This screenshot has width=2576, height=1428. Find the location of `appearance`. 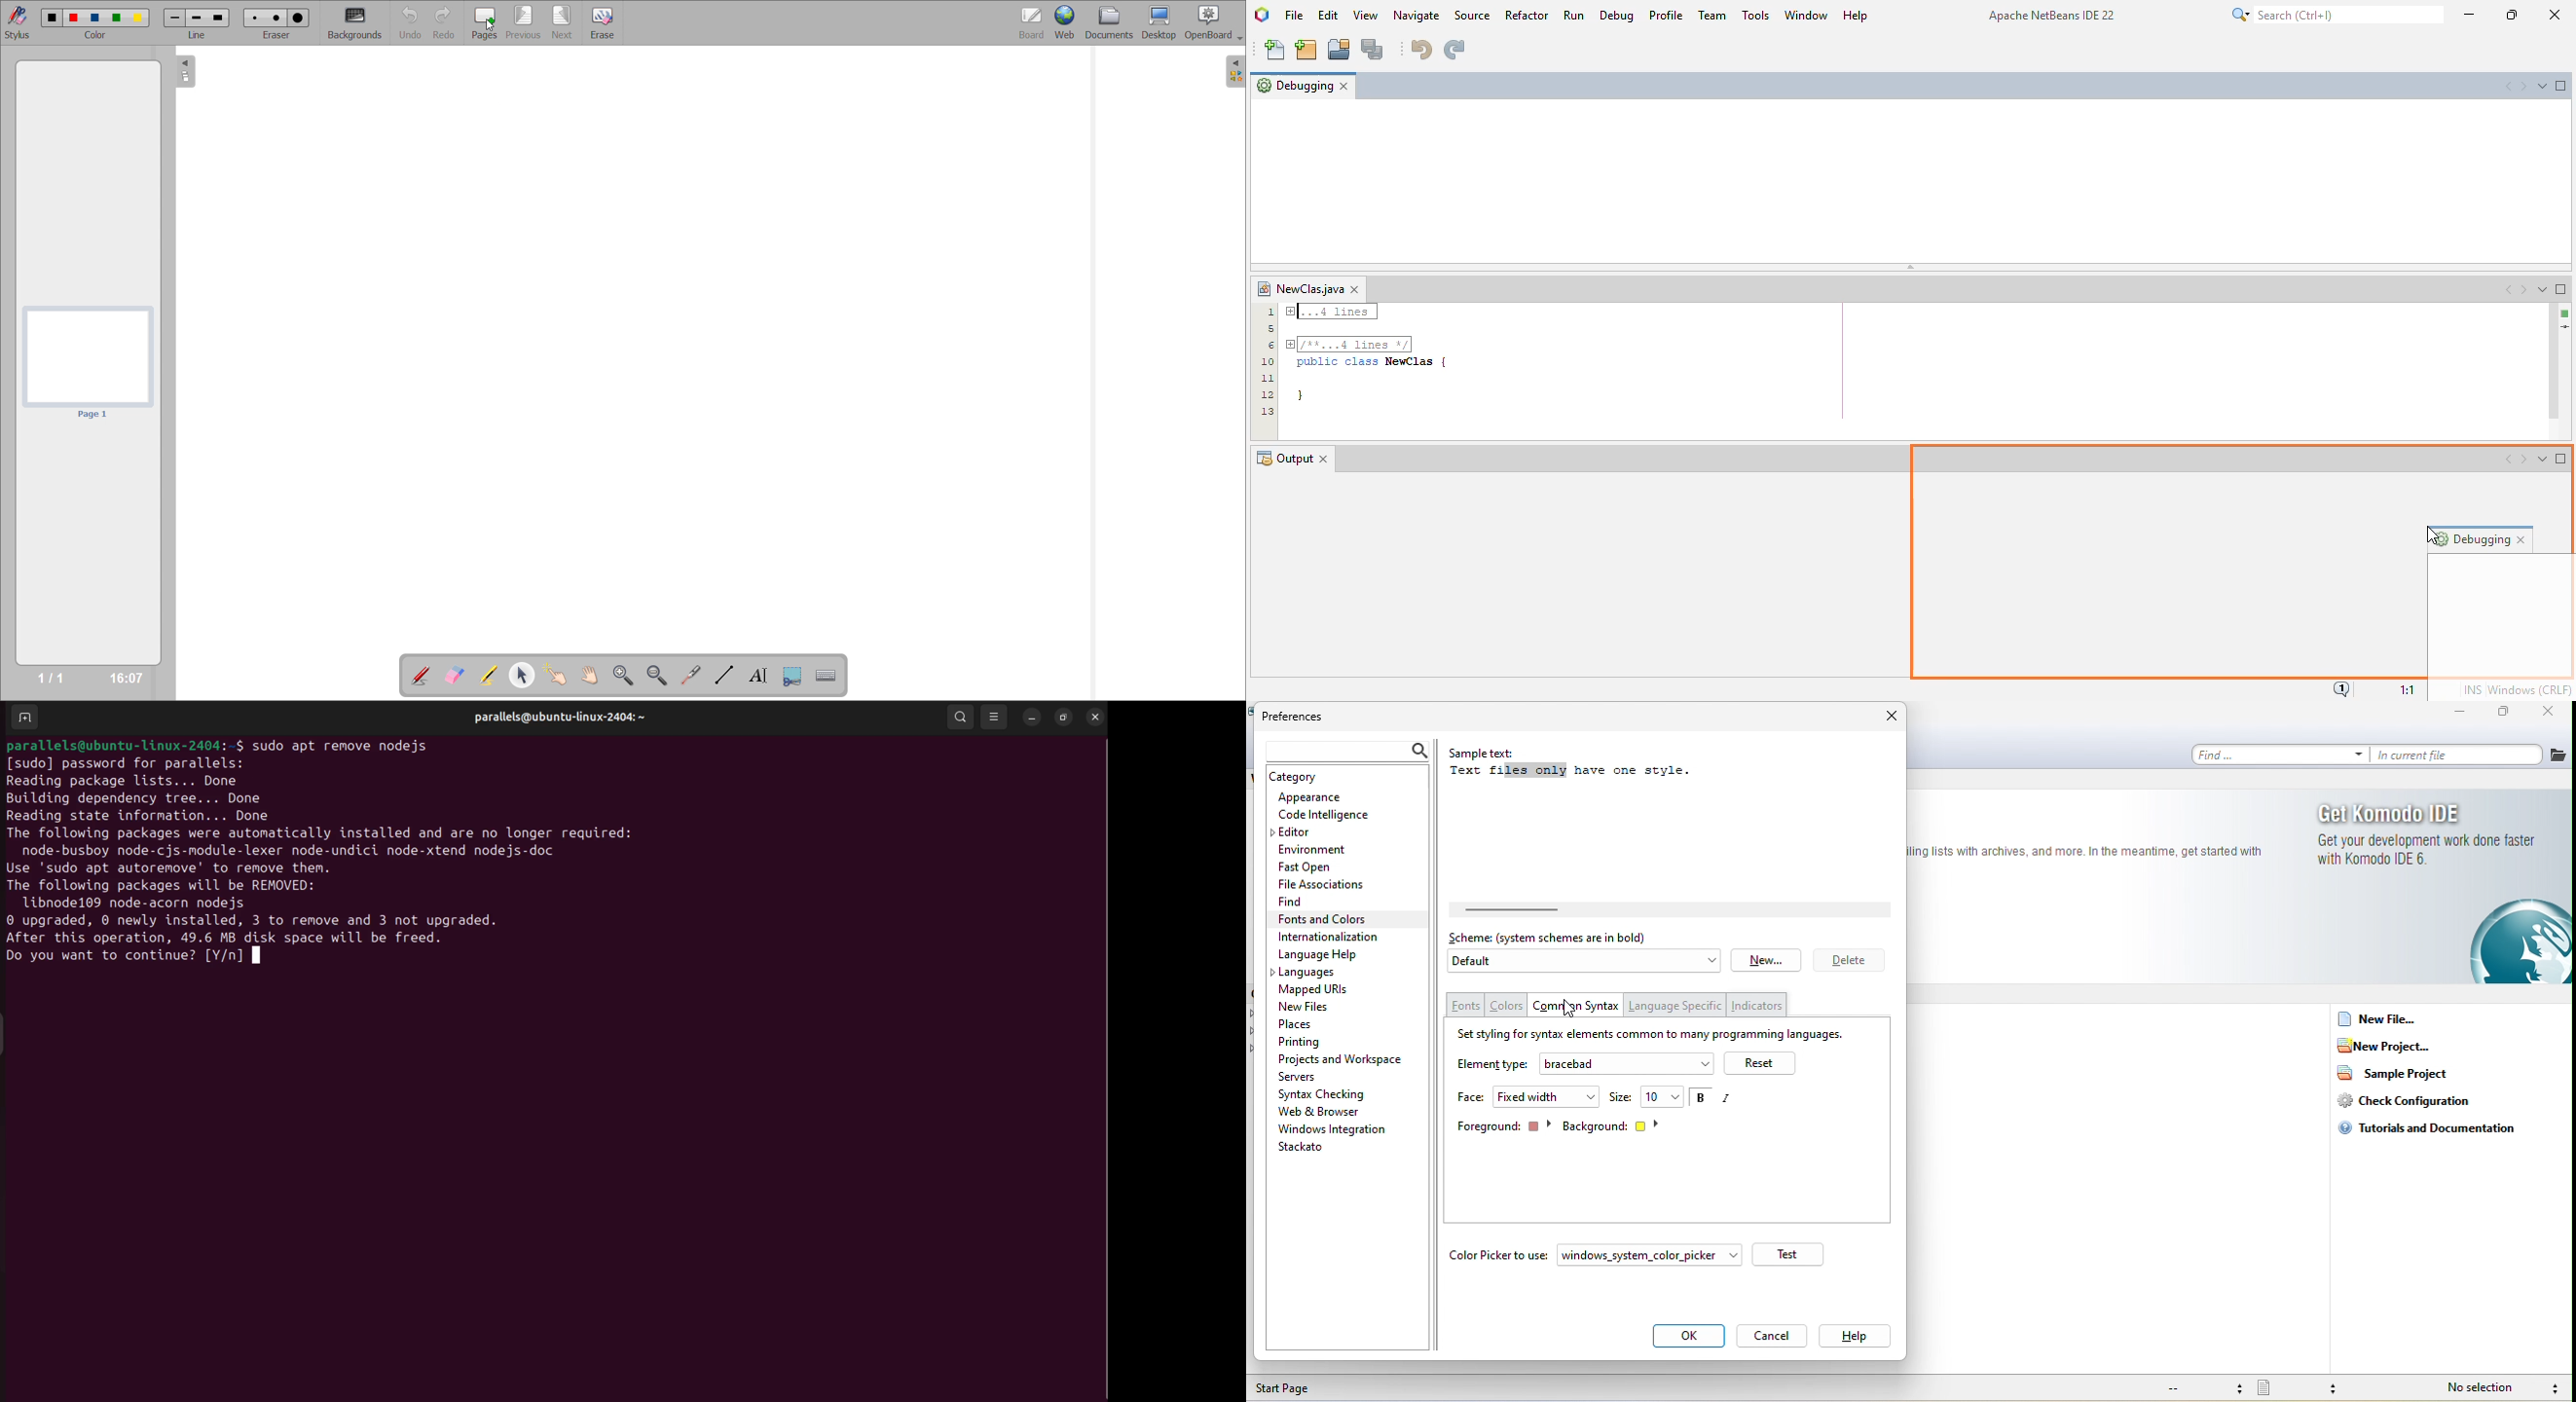

appearance is located at coordinates (1330, 796).